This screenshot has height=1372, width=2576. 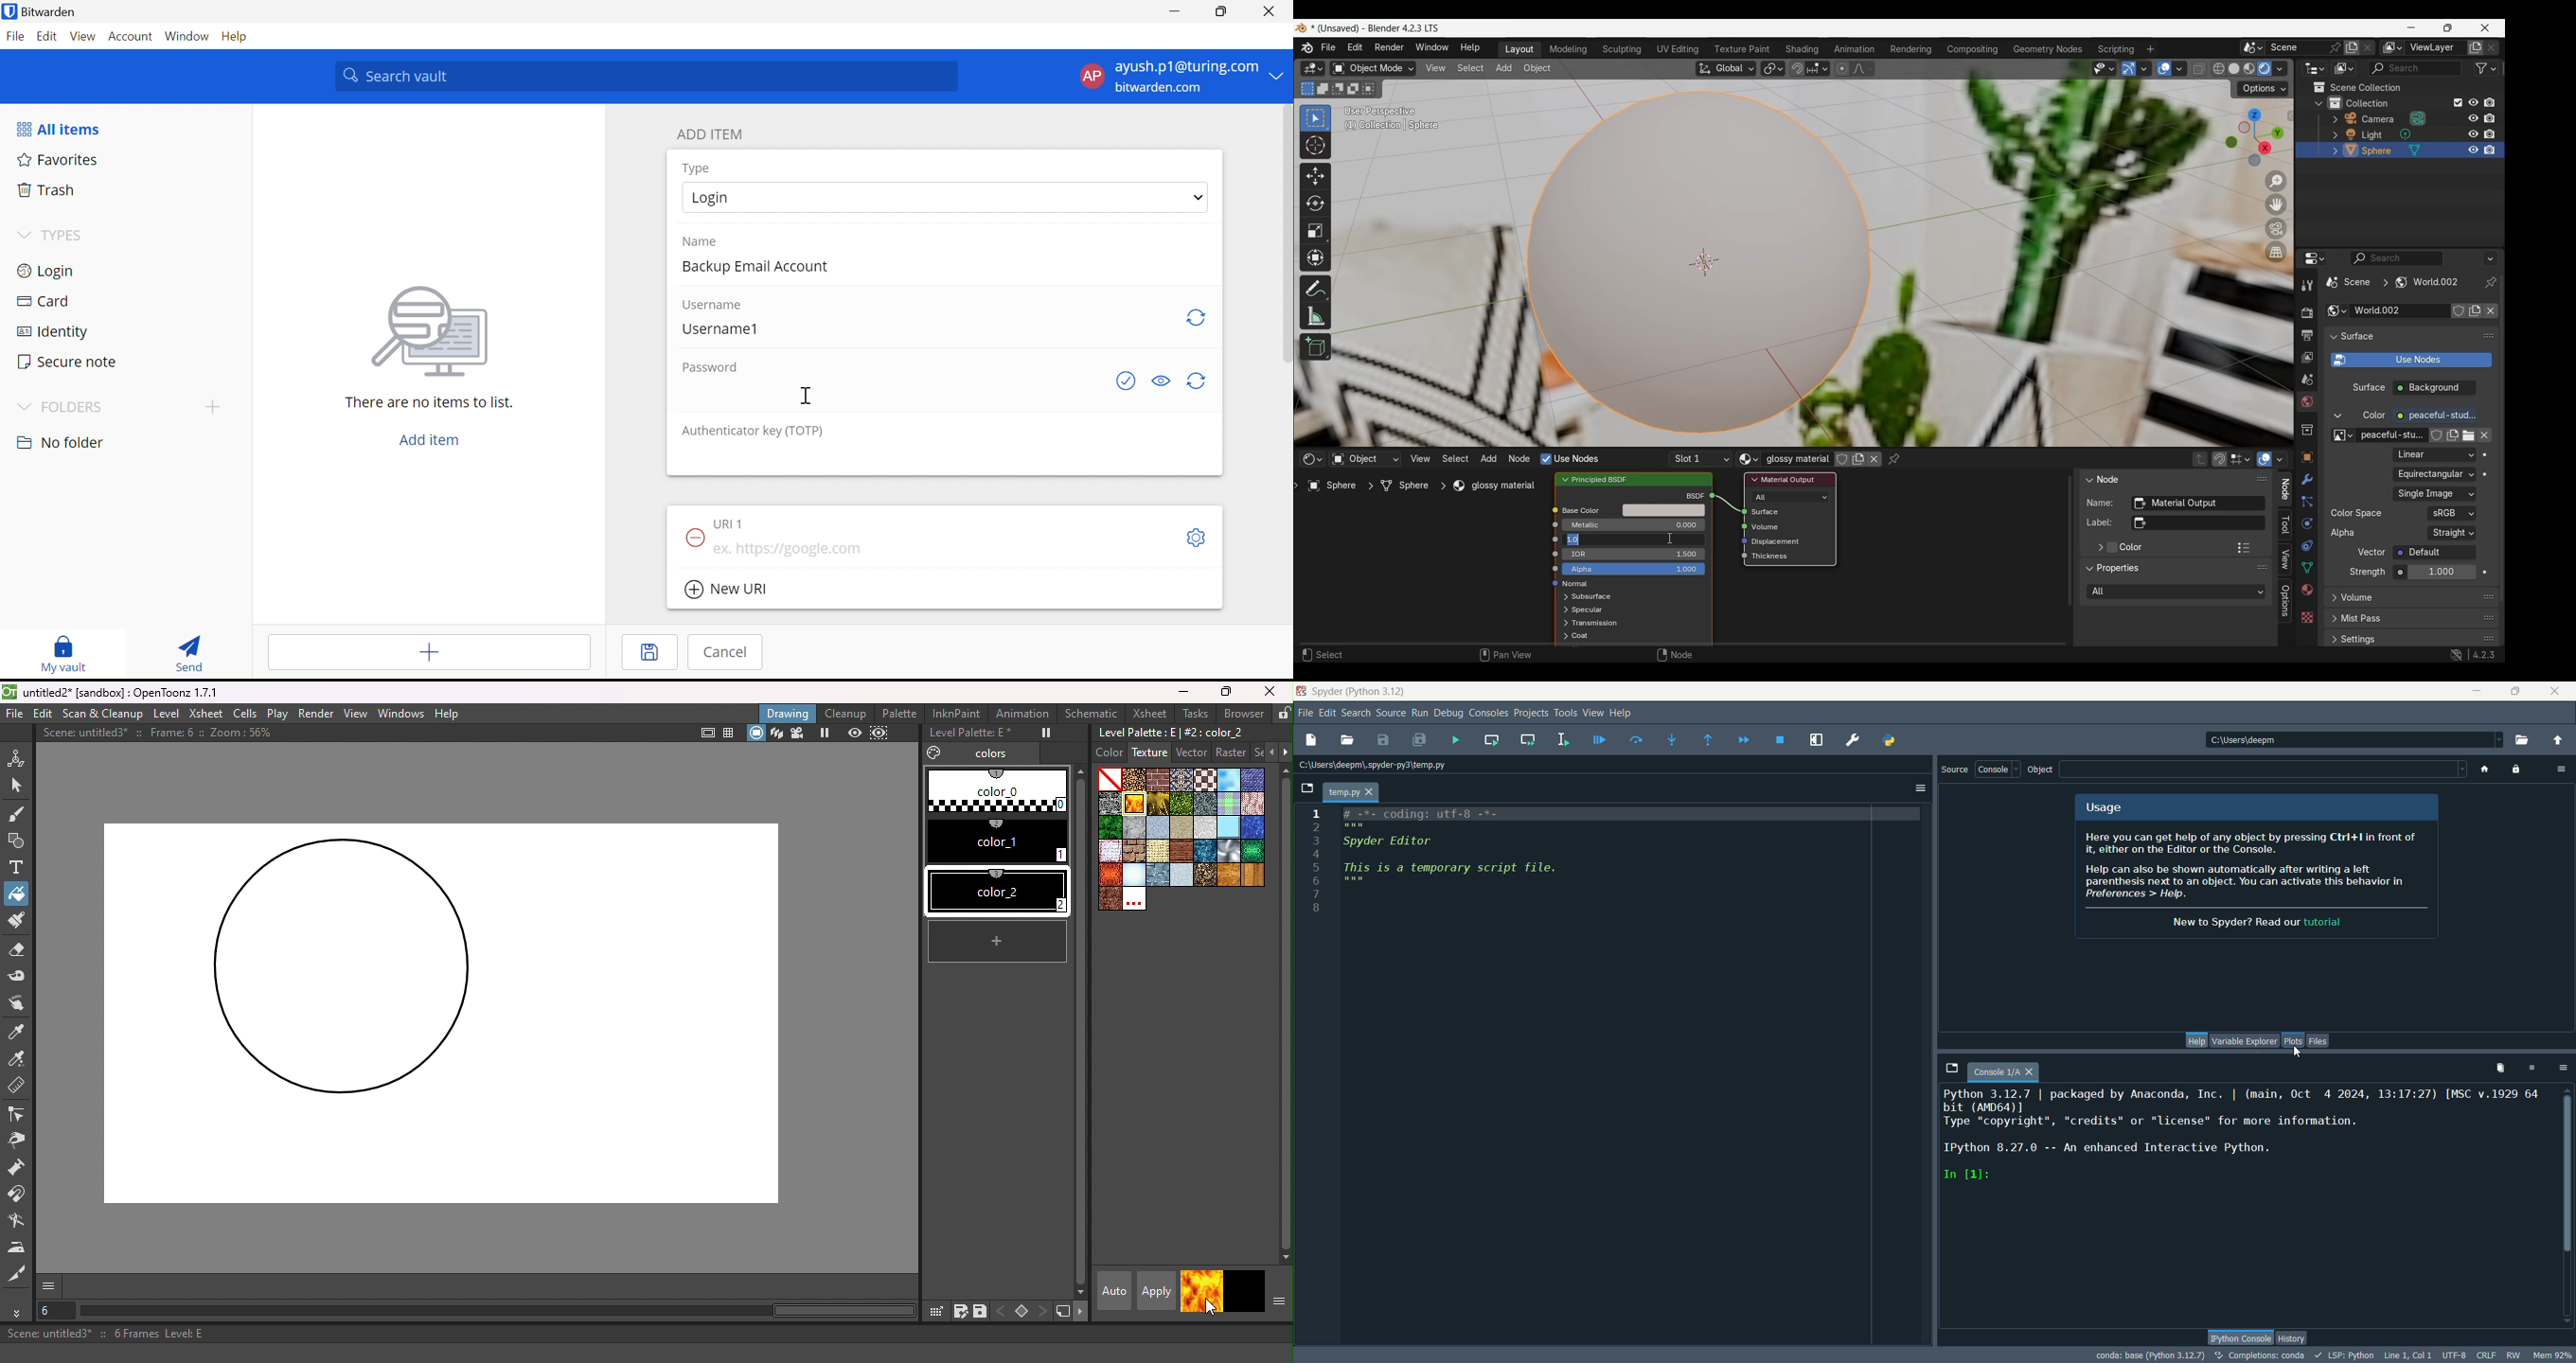 I want to click on Alpha, so click(x=2345, y=533).